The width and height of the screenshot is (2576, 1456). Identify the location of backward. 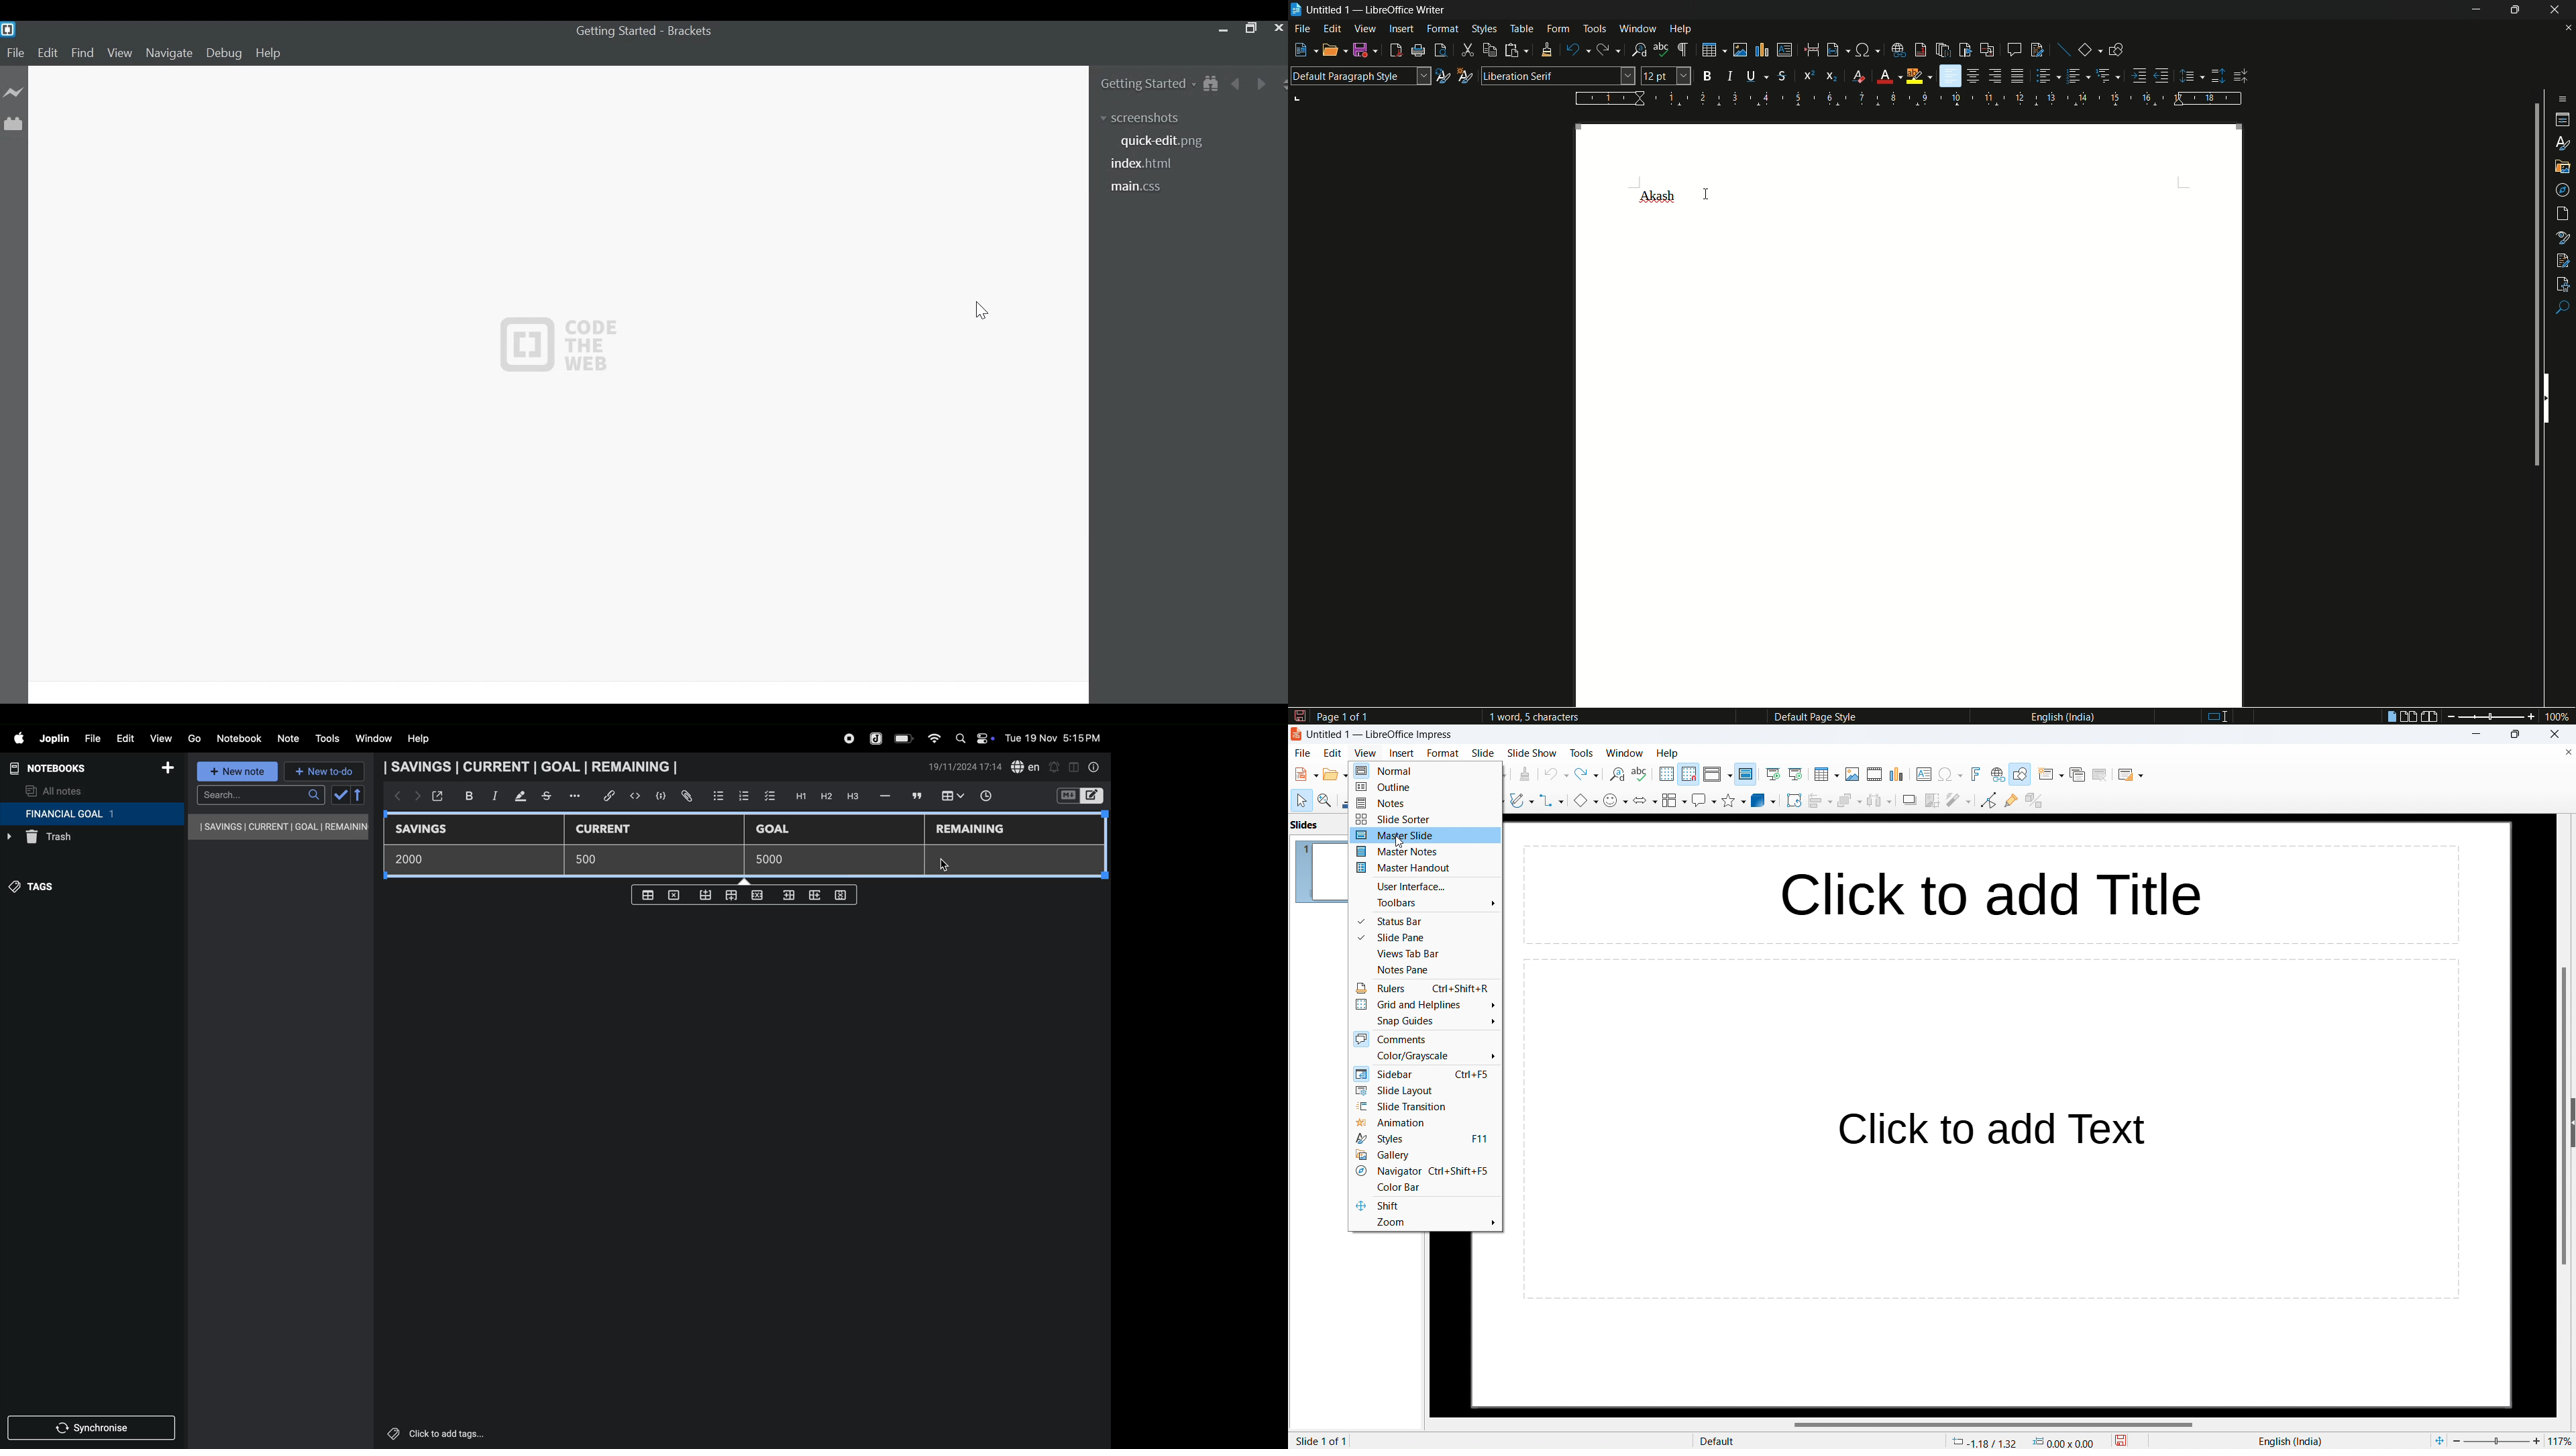
(394, 797).